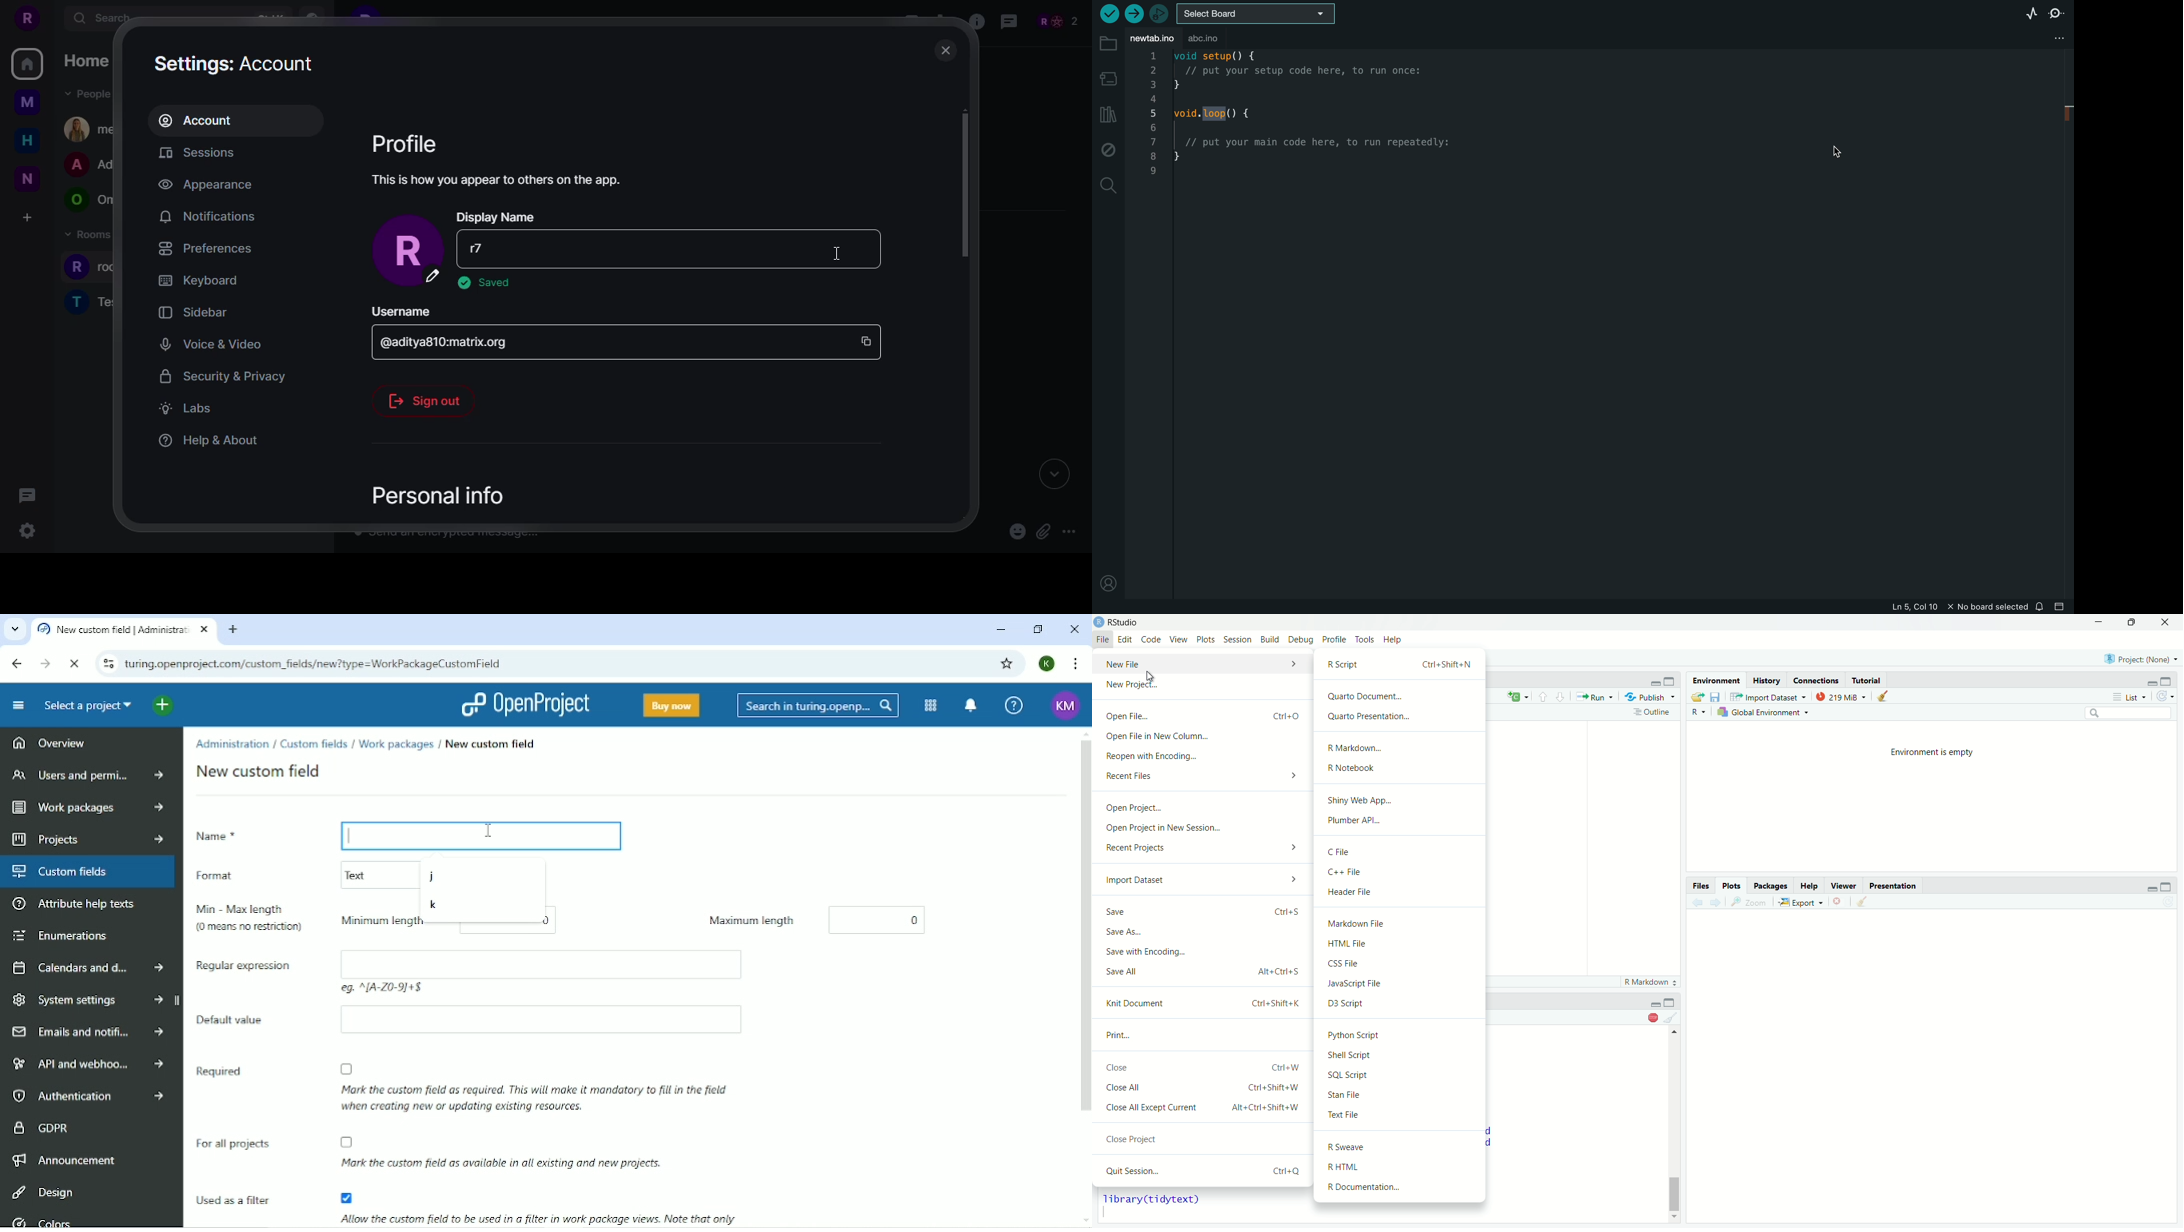 The height and width of the screenshot is (1232, 2184). Describe the element at coordinates (2151, 886) in the screenshot. I see `minimize` at that location.